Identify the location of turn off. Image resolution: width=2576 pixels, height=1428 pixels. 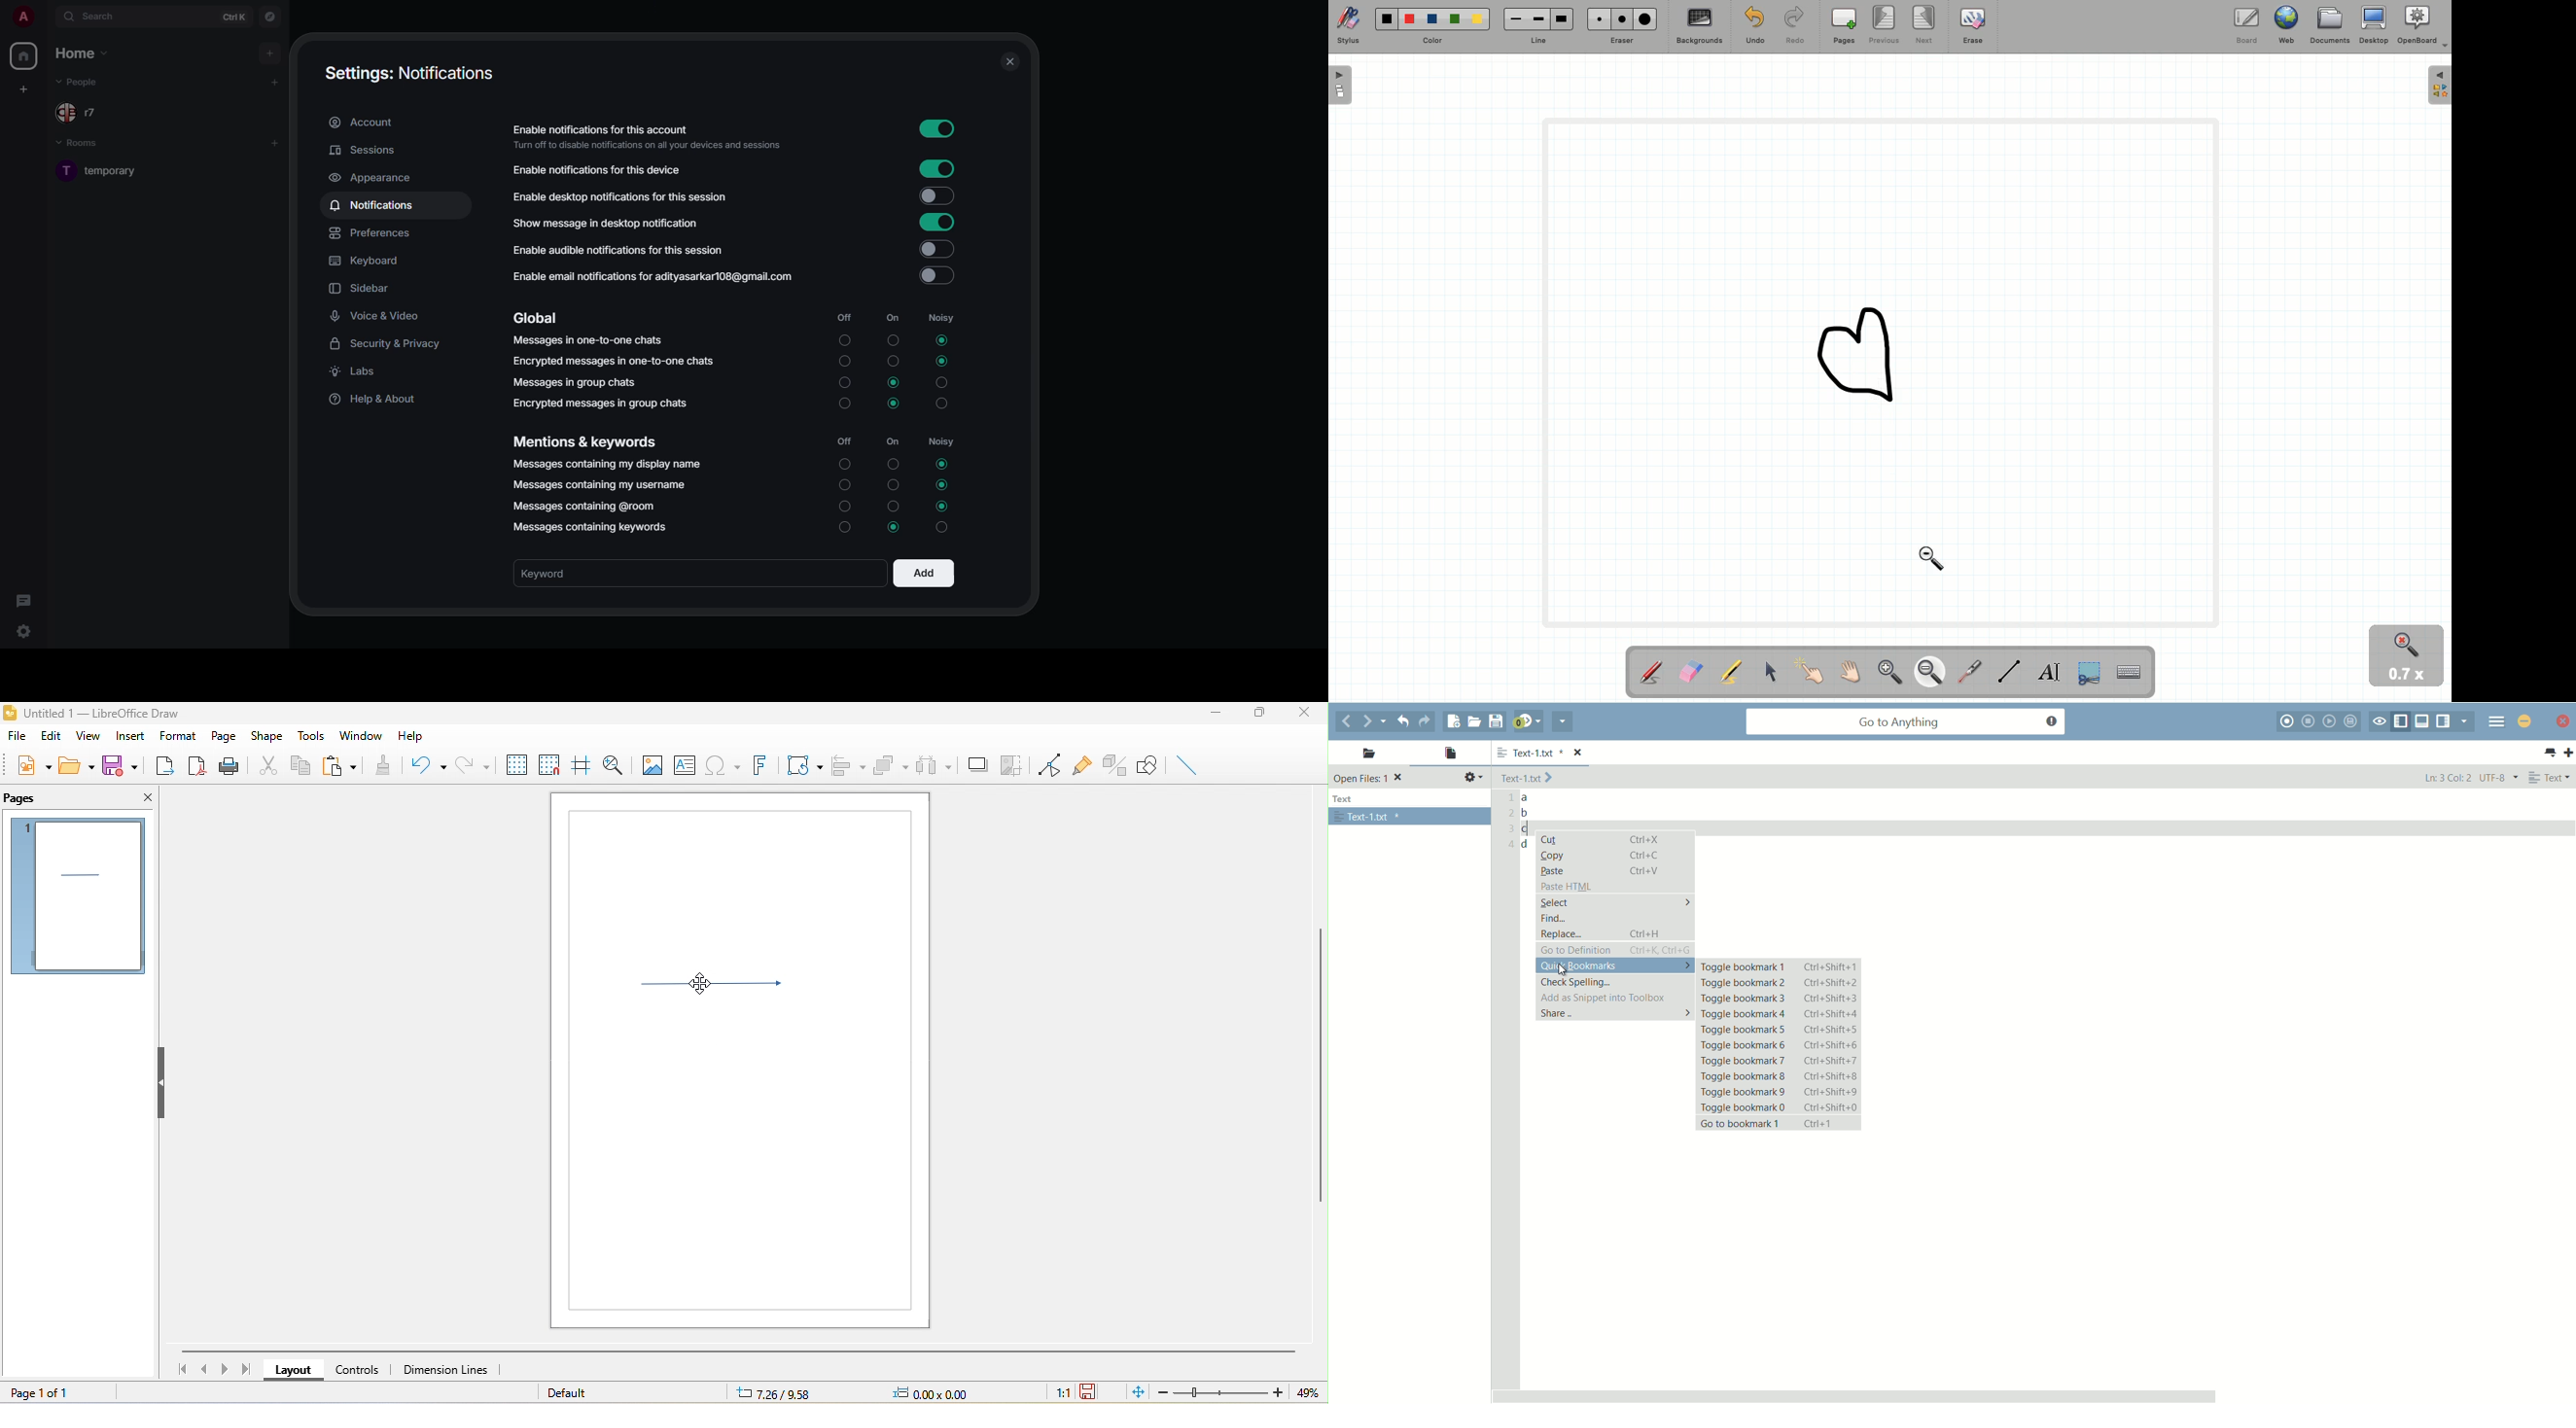
(892, 464).